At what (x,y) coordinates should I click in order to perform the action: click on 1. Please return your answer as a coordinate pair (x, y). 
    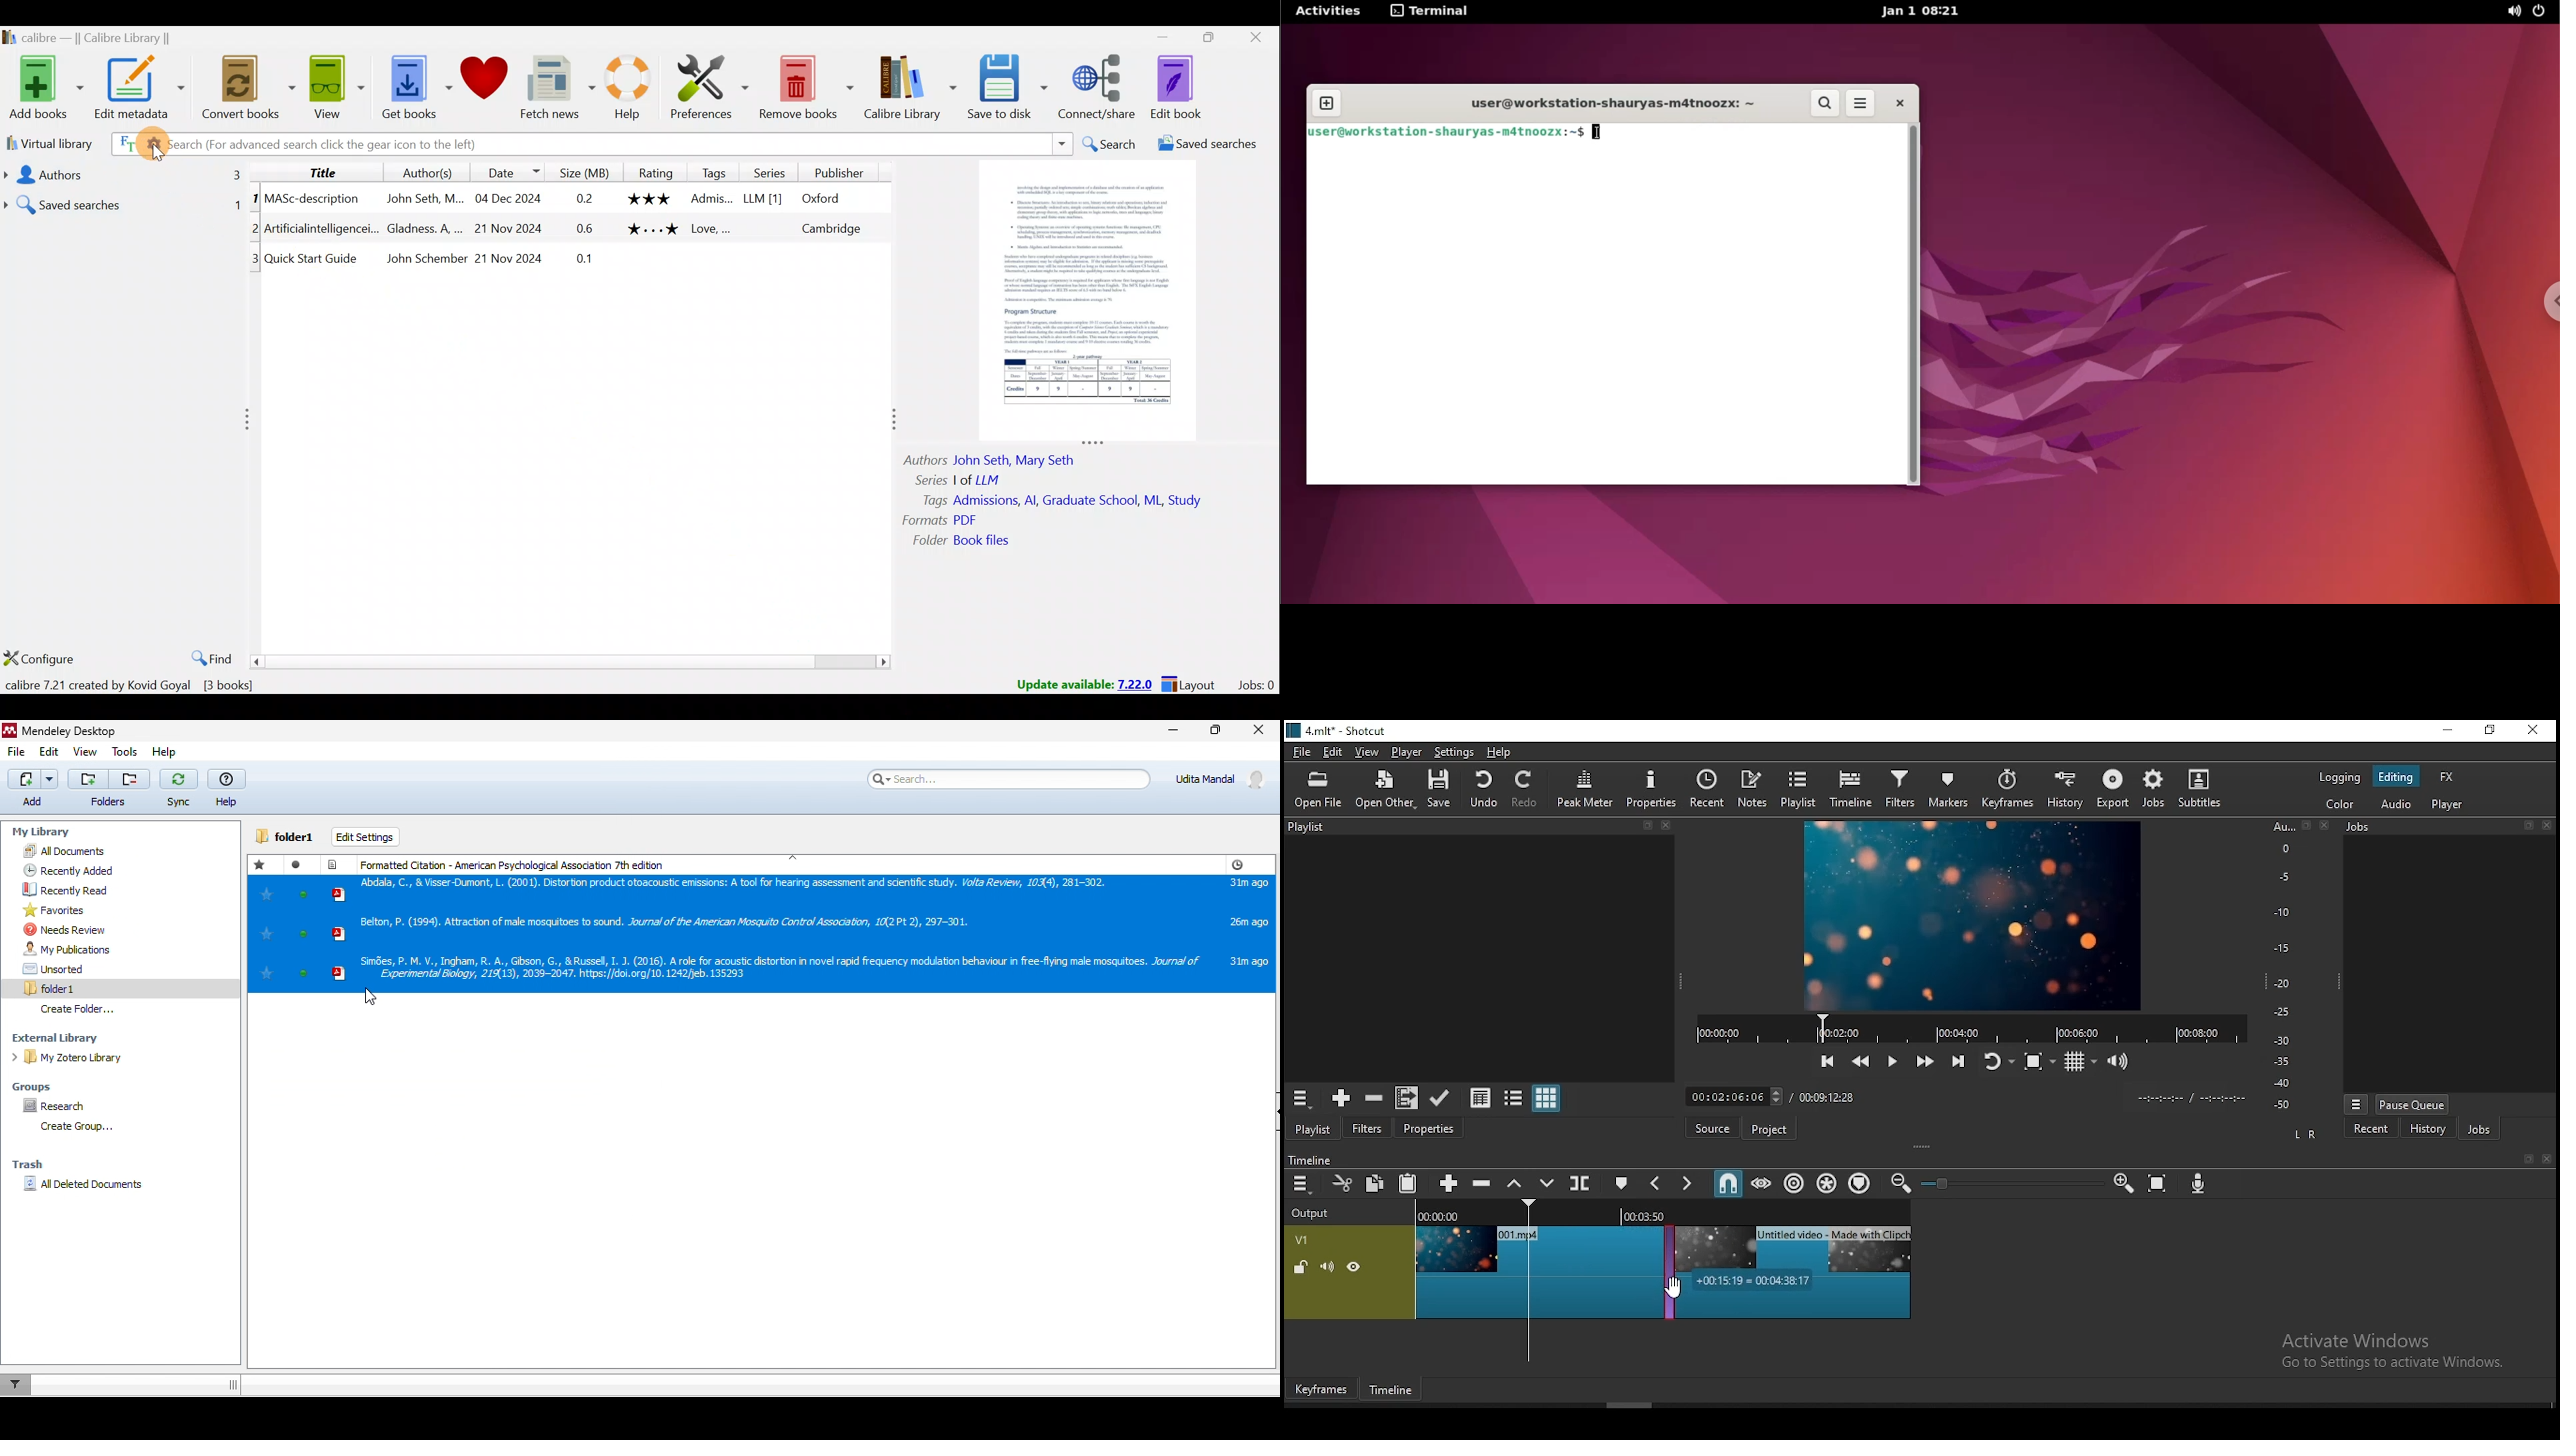
    Looking at the image, I should click on (255, 201).